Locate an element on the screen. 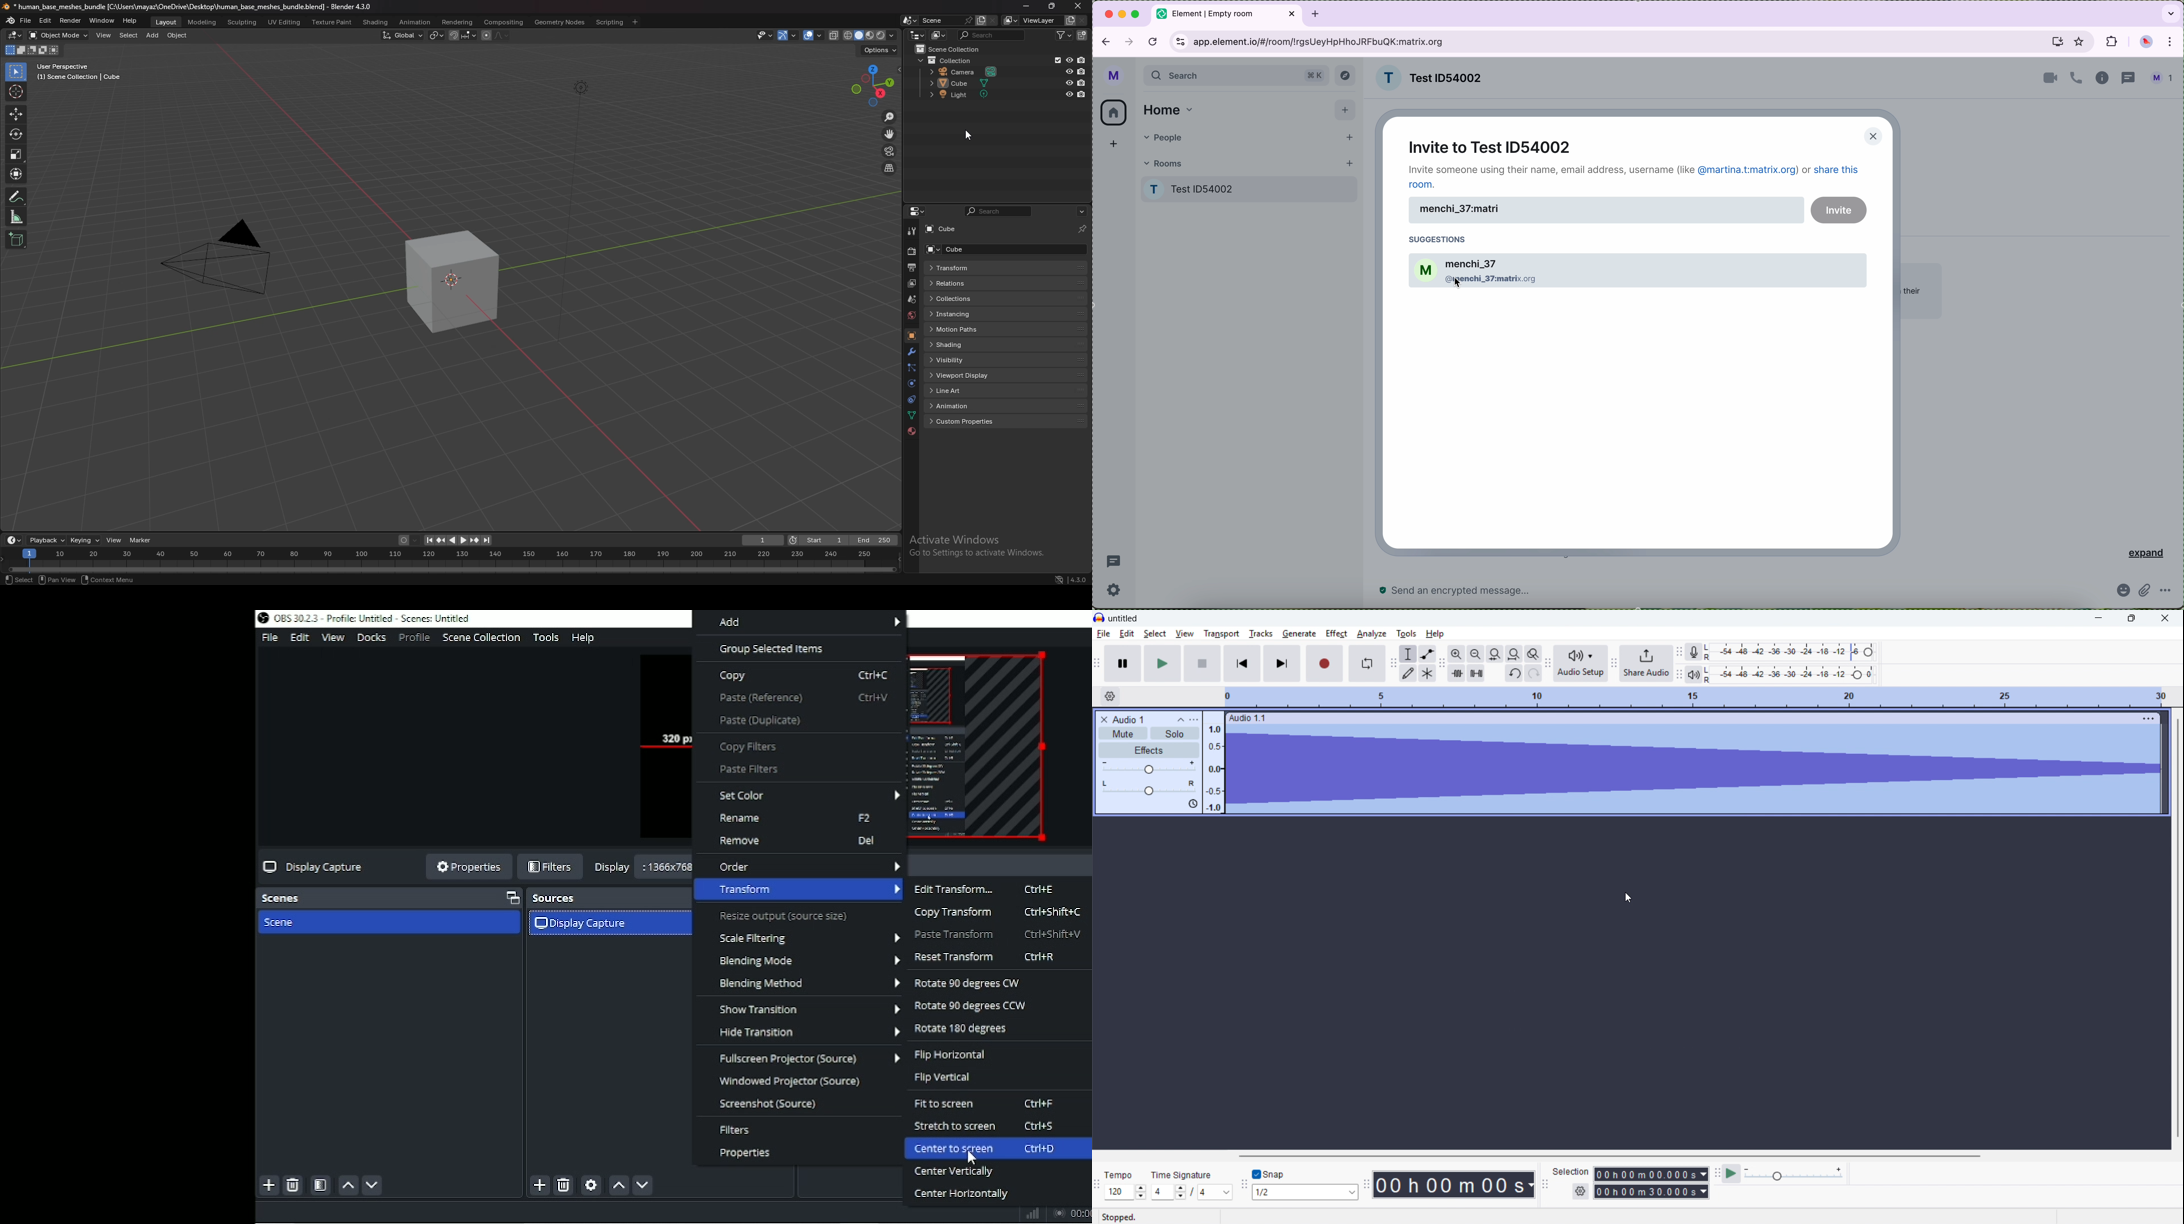 The height and width of the screenshot is (1232, 2184). browse scene is located at coordinates (910, 20).